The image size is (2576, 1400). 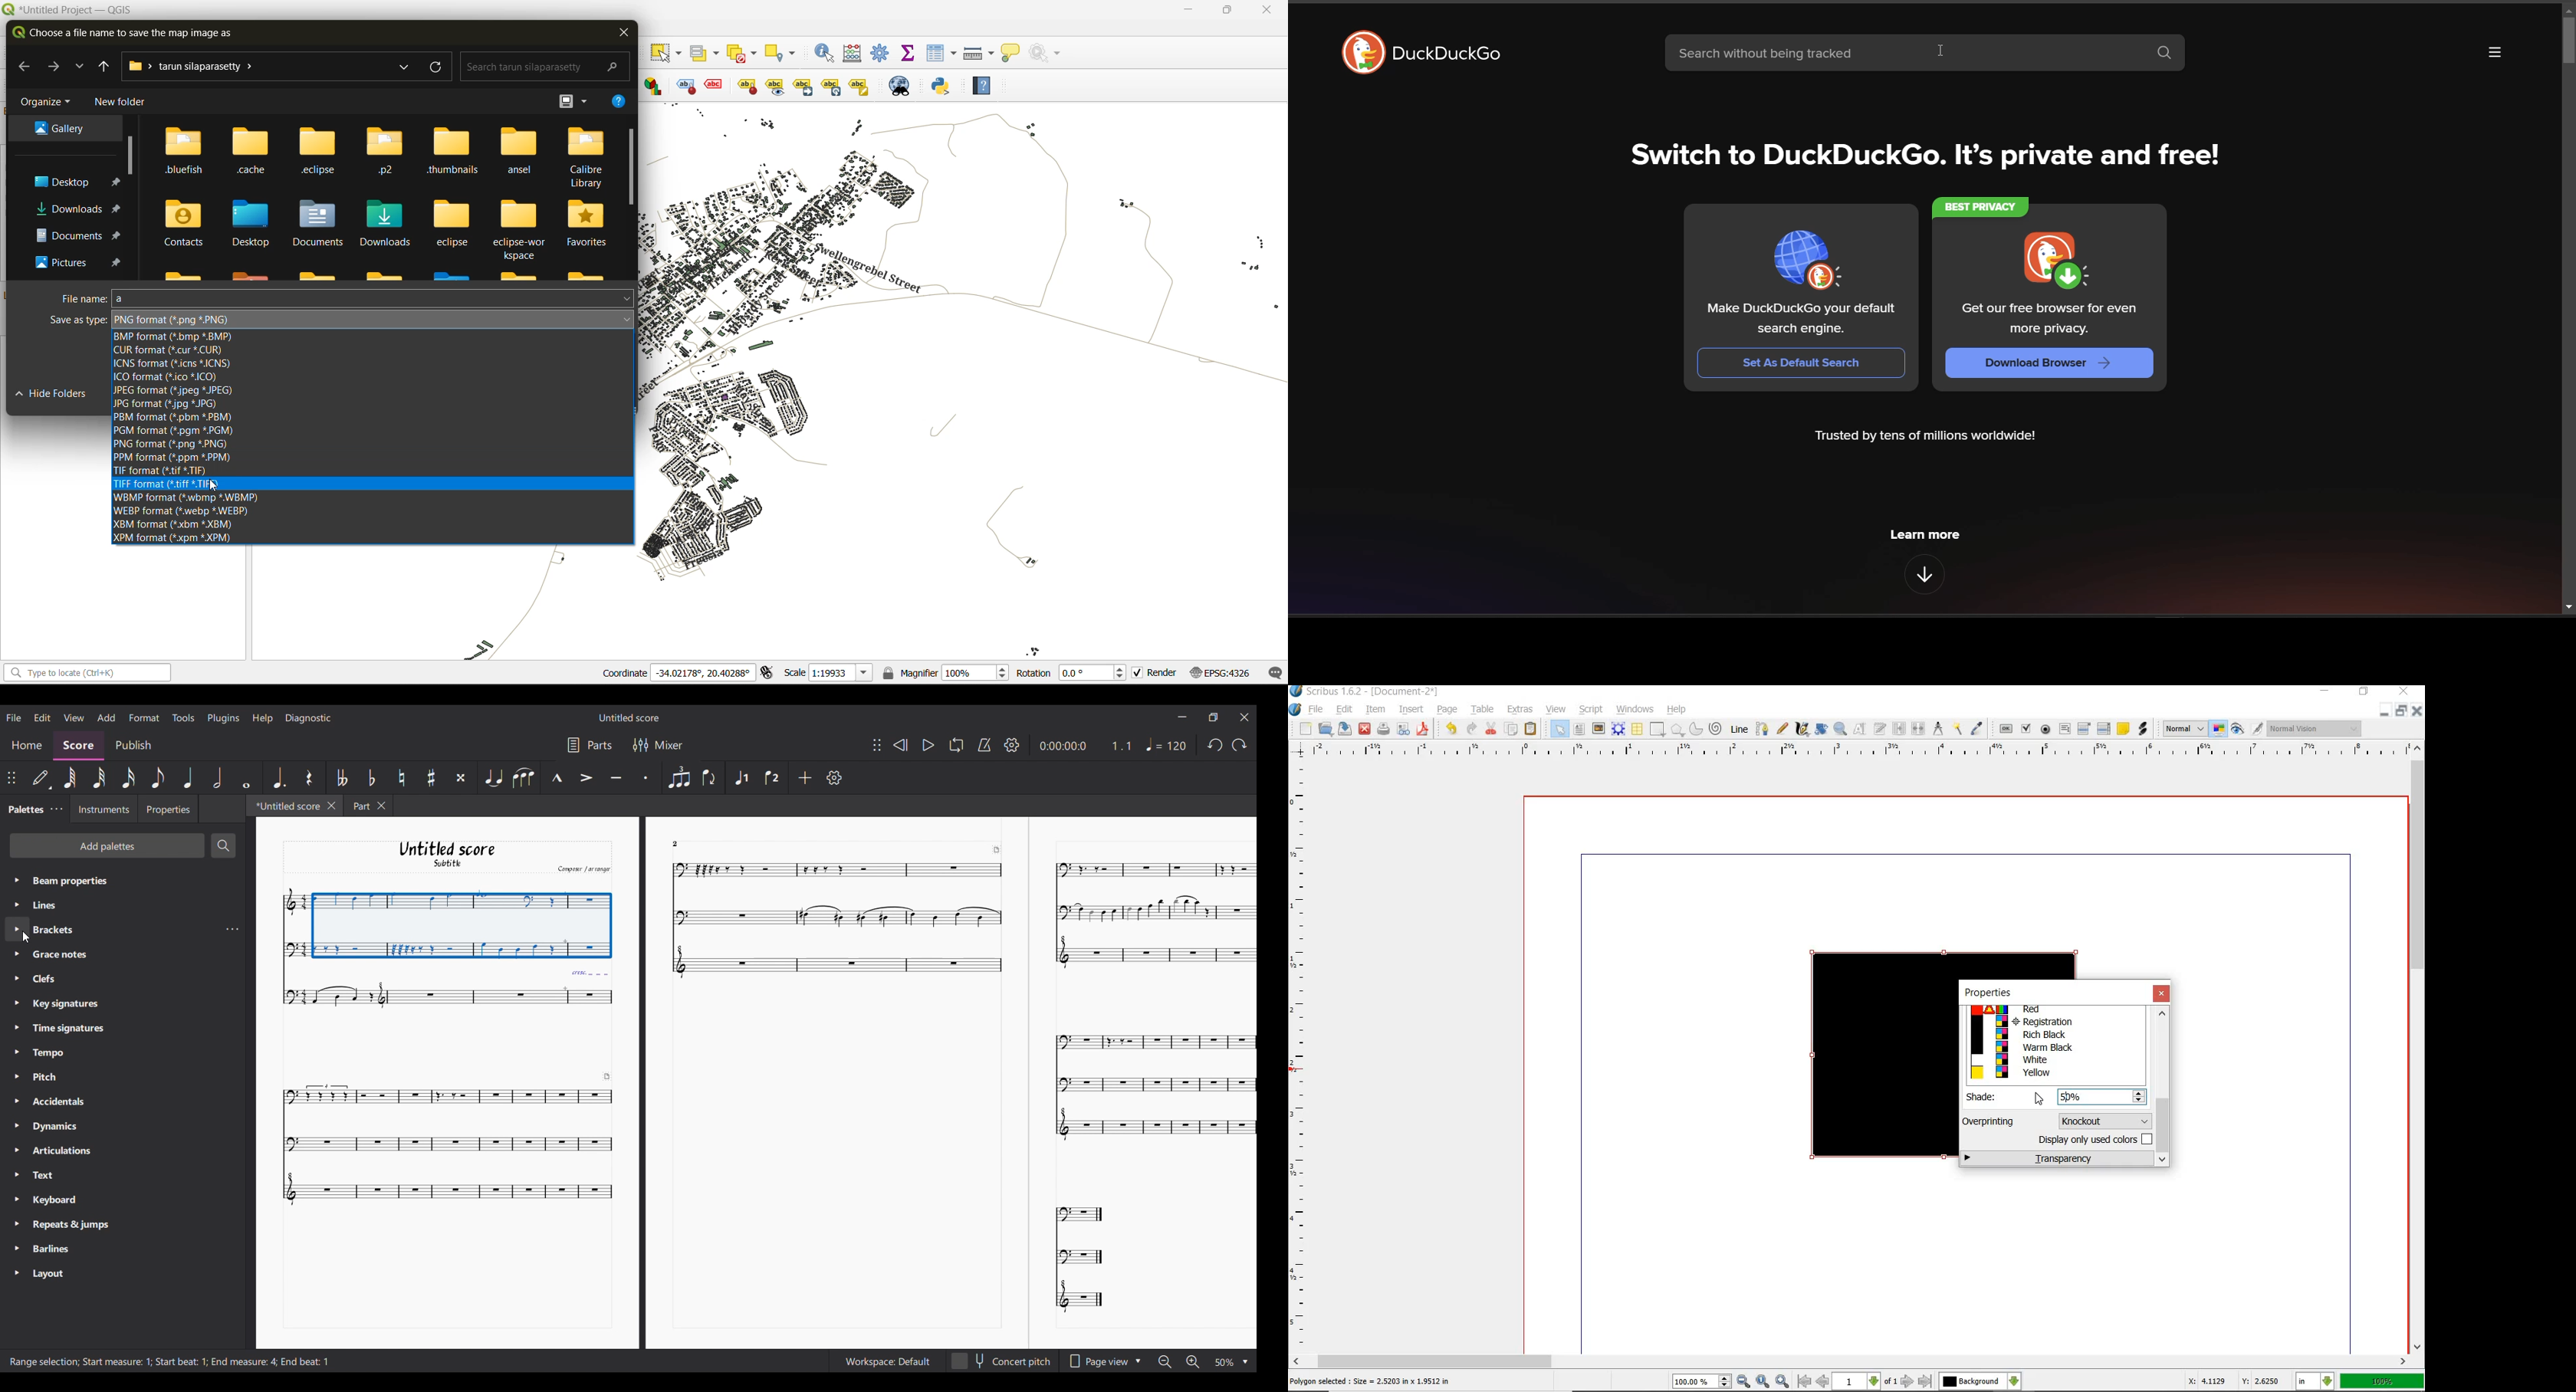 I want to click on image frame, so click(x=1599, y=729).